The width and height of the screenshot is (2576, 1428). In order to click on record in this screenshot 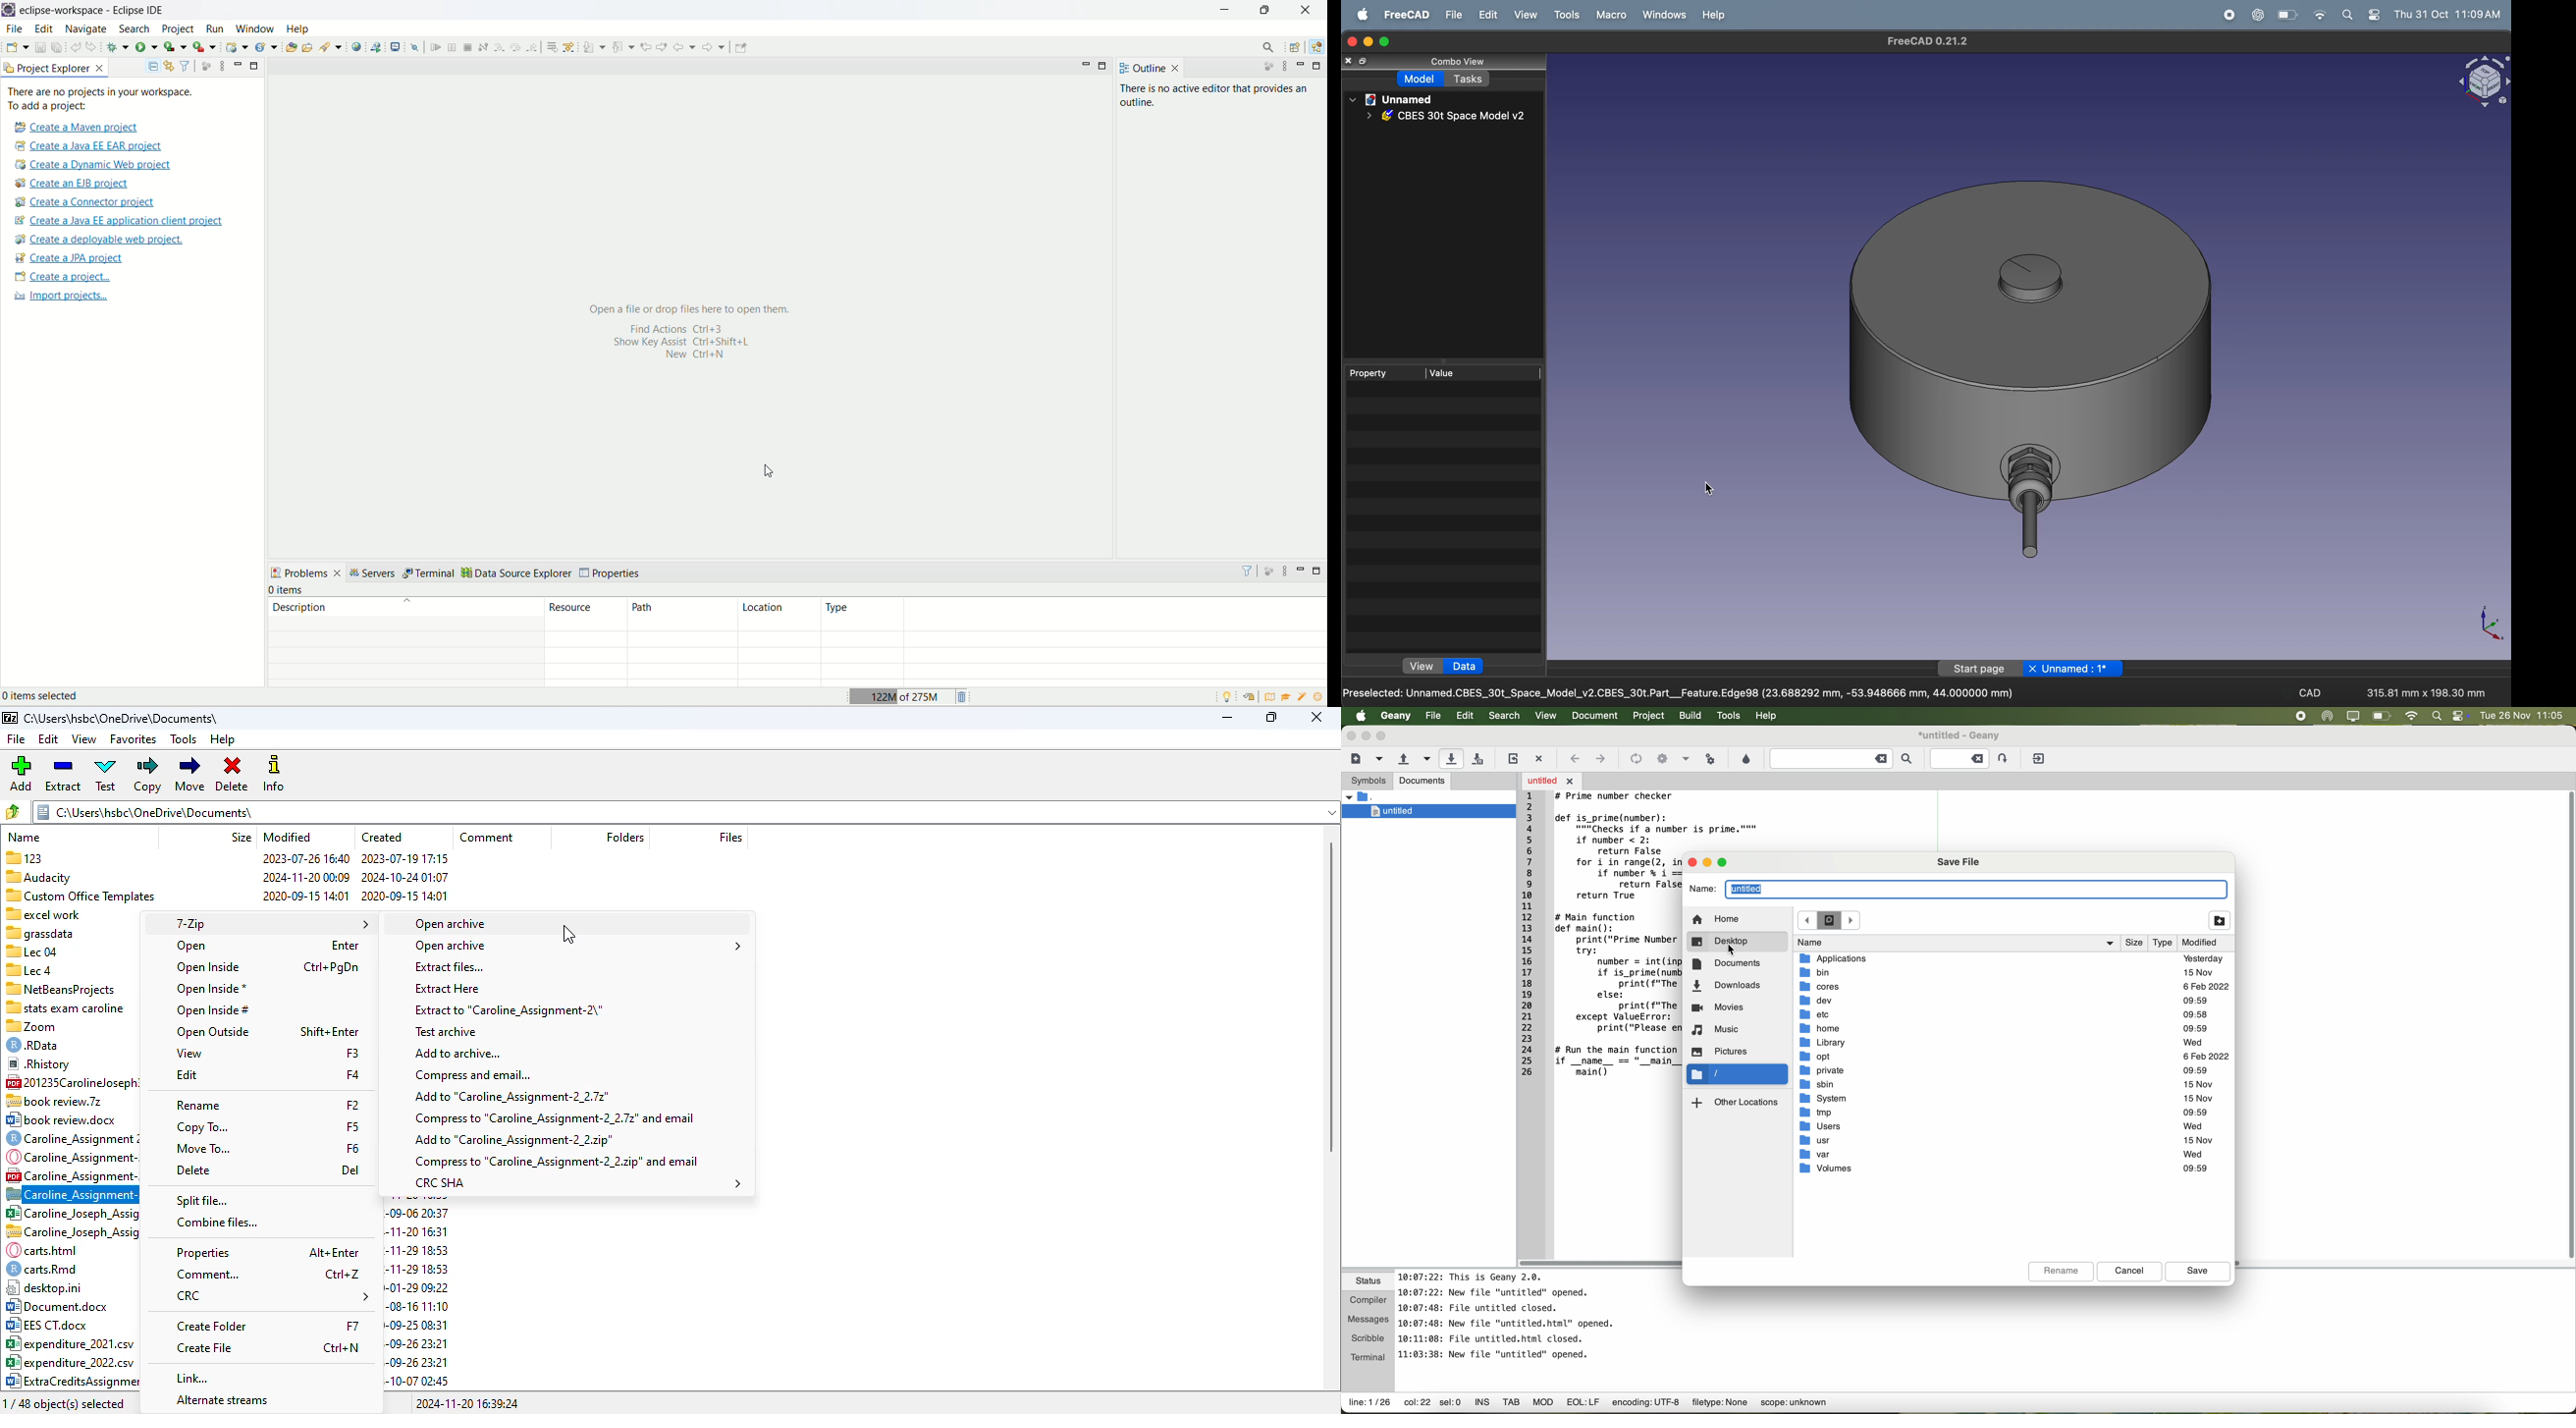, I will do `click(2227, 15)`.